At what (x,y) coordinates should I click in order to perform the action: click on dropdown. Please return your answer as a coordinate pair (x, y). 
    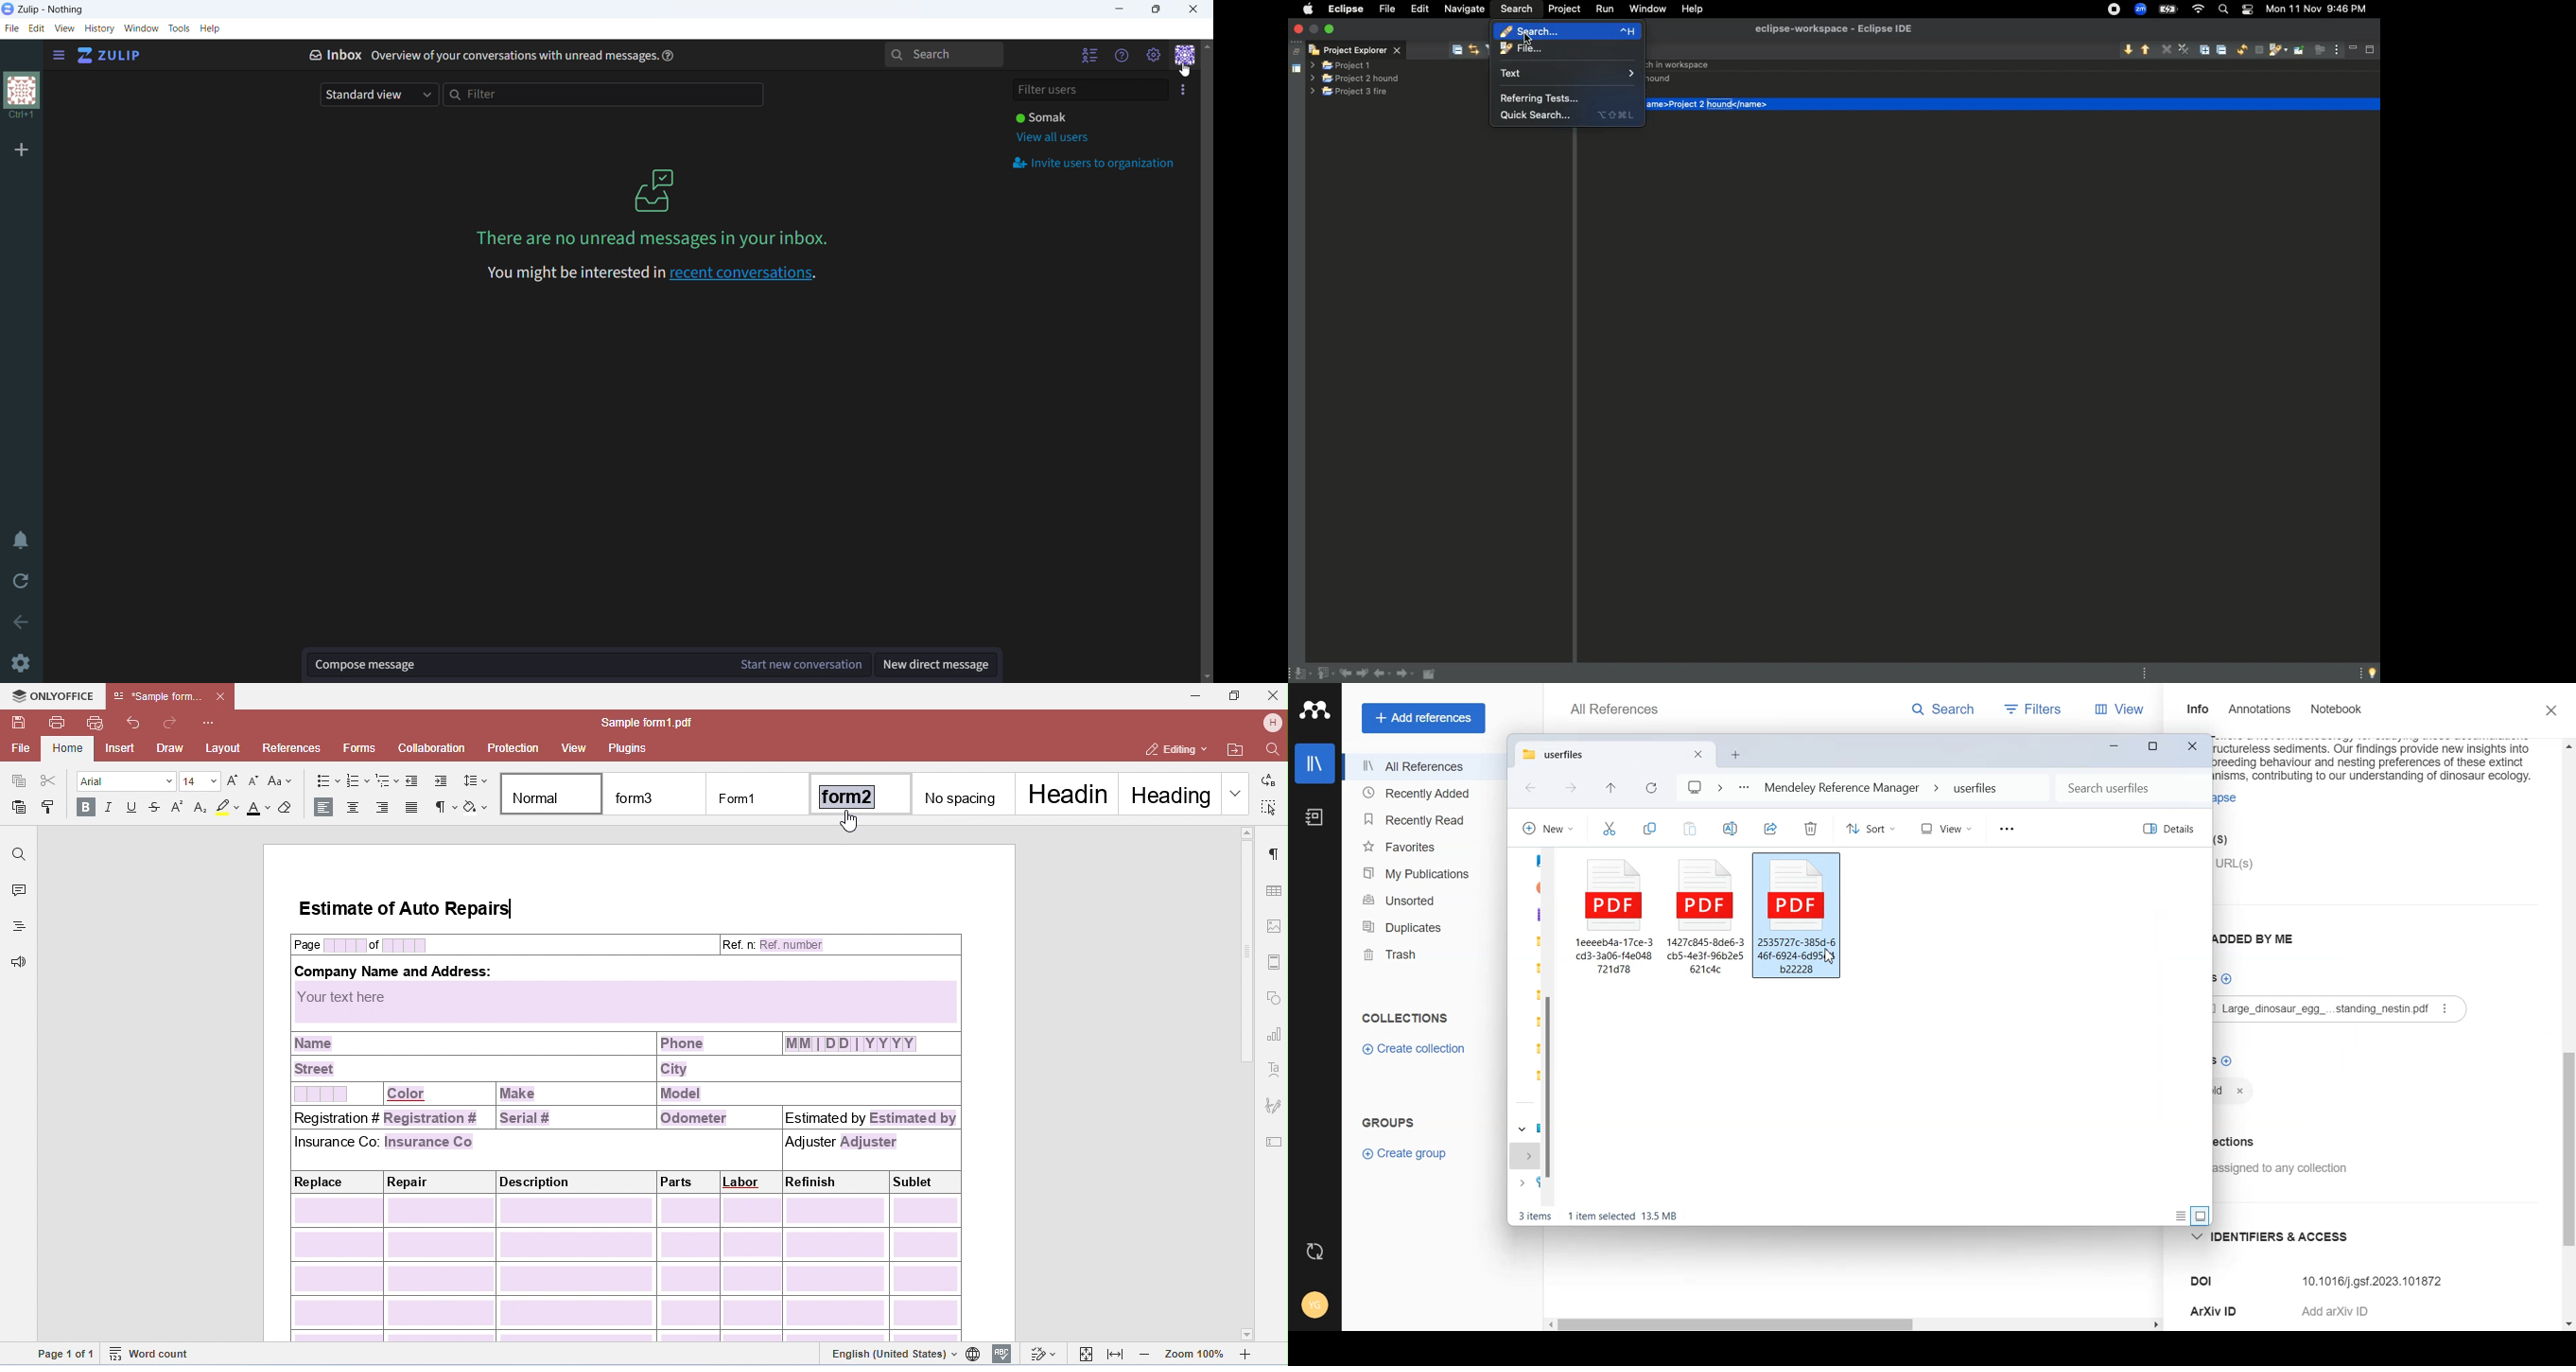
    Looking at the image, I should click on (2195, 1235).